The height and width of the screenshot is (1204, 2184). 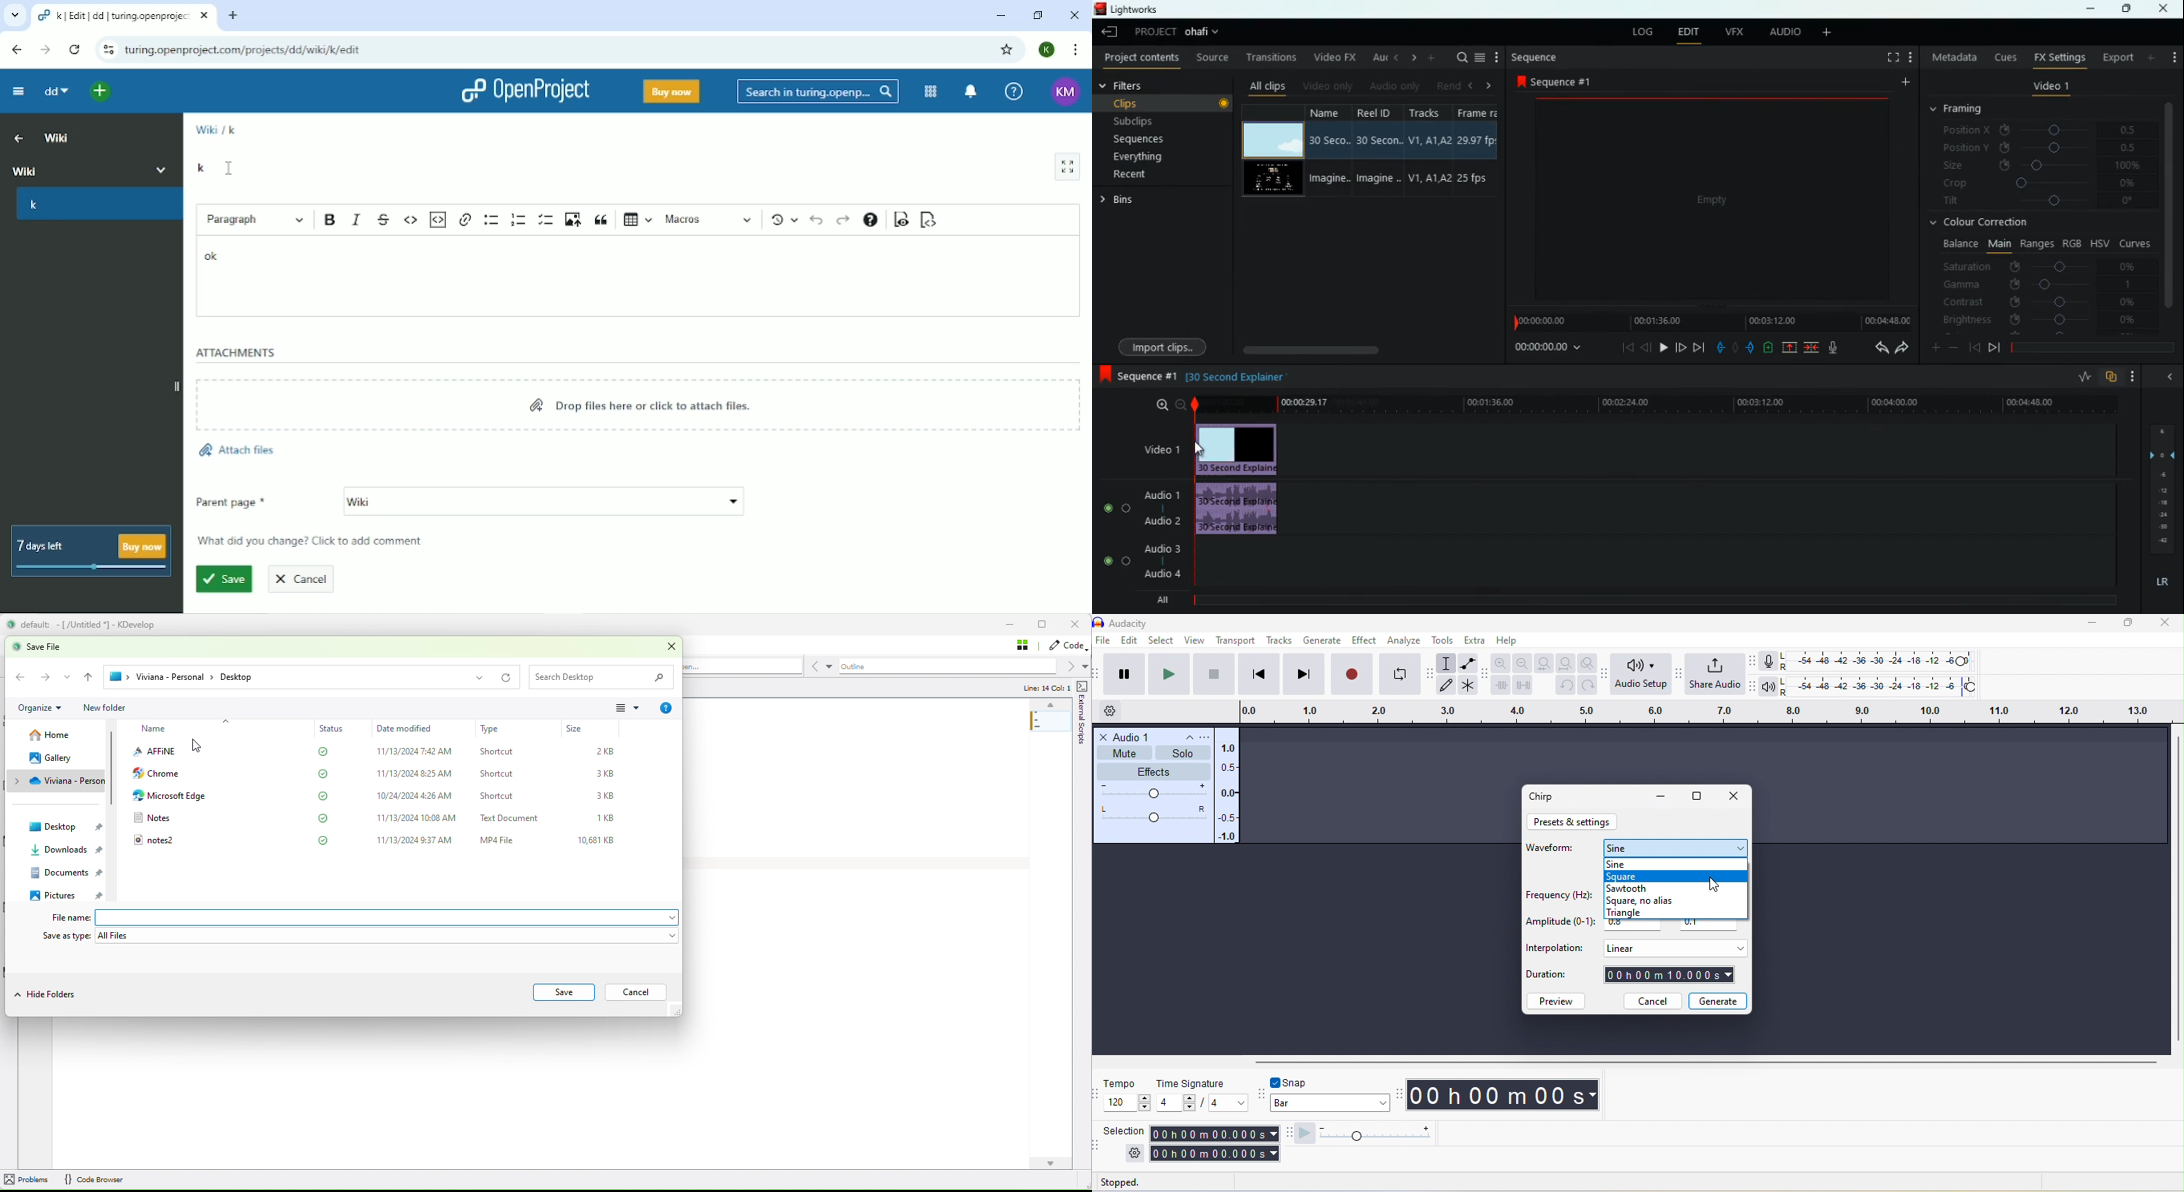 I want to click on , so click(x=2163, y=528).